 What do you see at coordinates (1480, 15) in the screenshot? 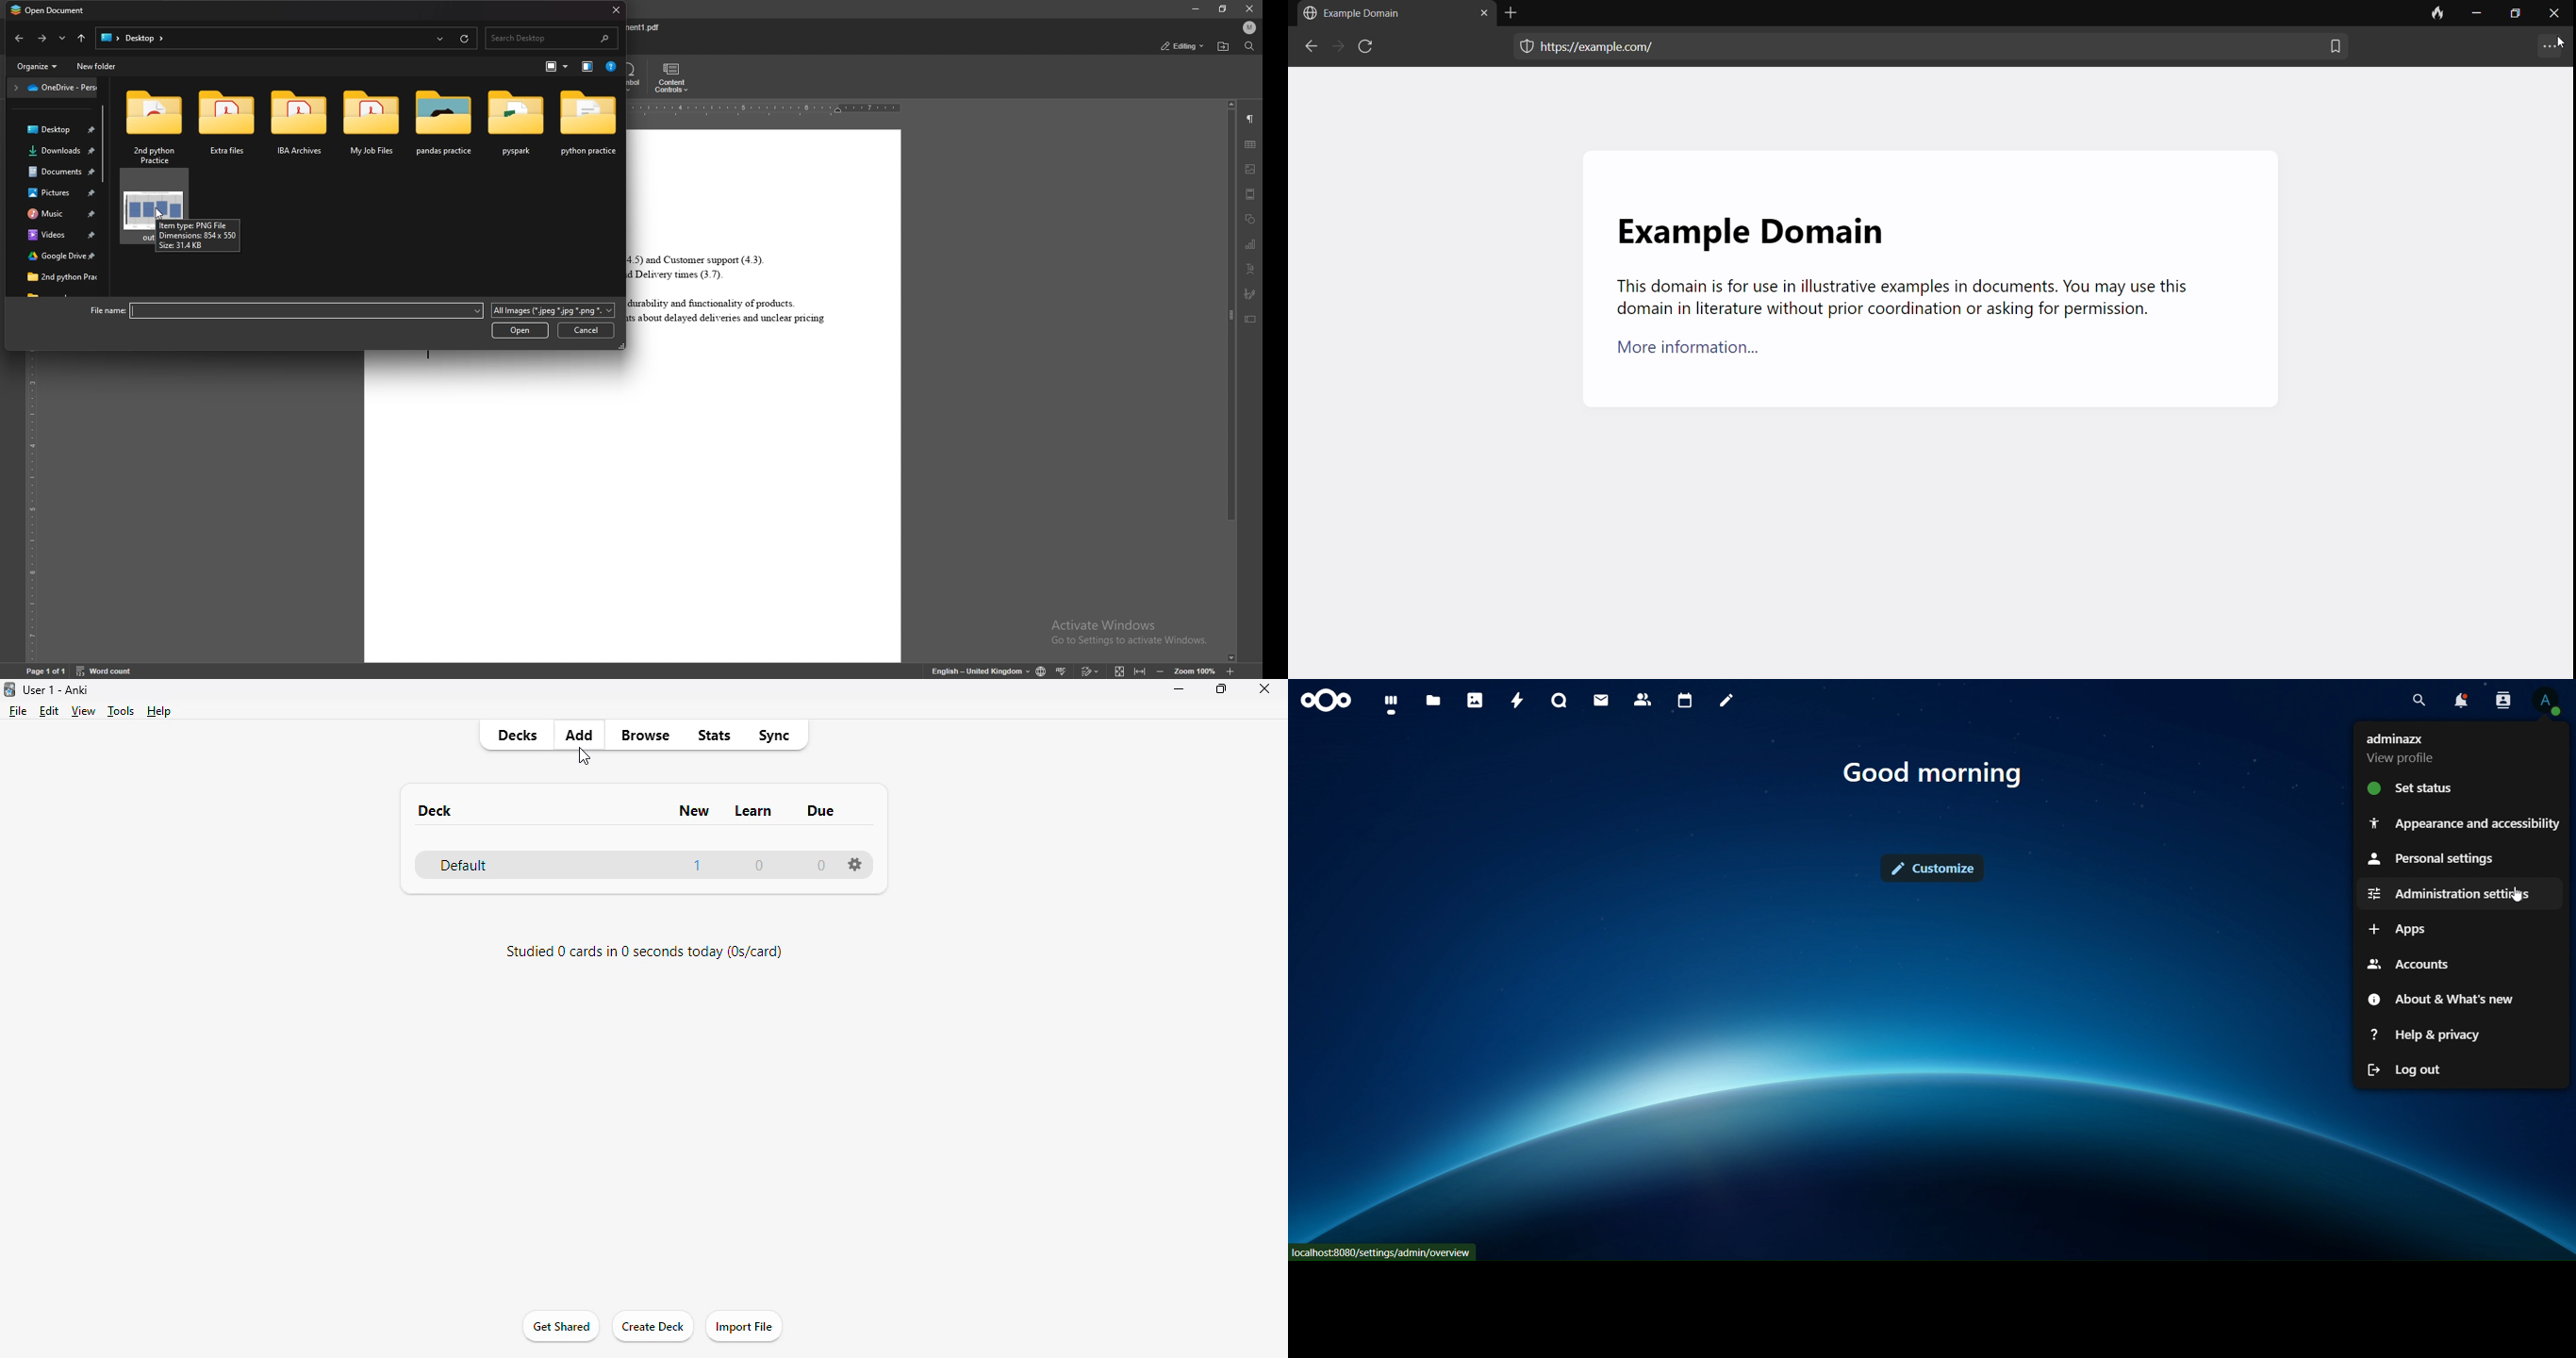
I see `close tab` at bounding box center [1480, 15].